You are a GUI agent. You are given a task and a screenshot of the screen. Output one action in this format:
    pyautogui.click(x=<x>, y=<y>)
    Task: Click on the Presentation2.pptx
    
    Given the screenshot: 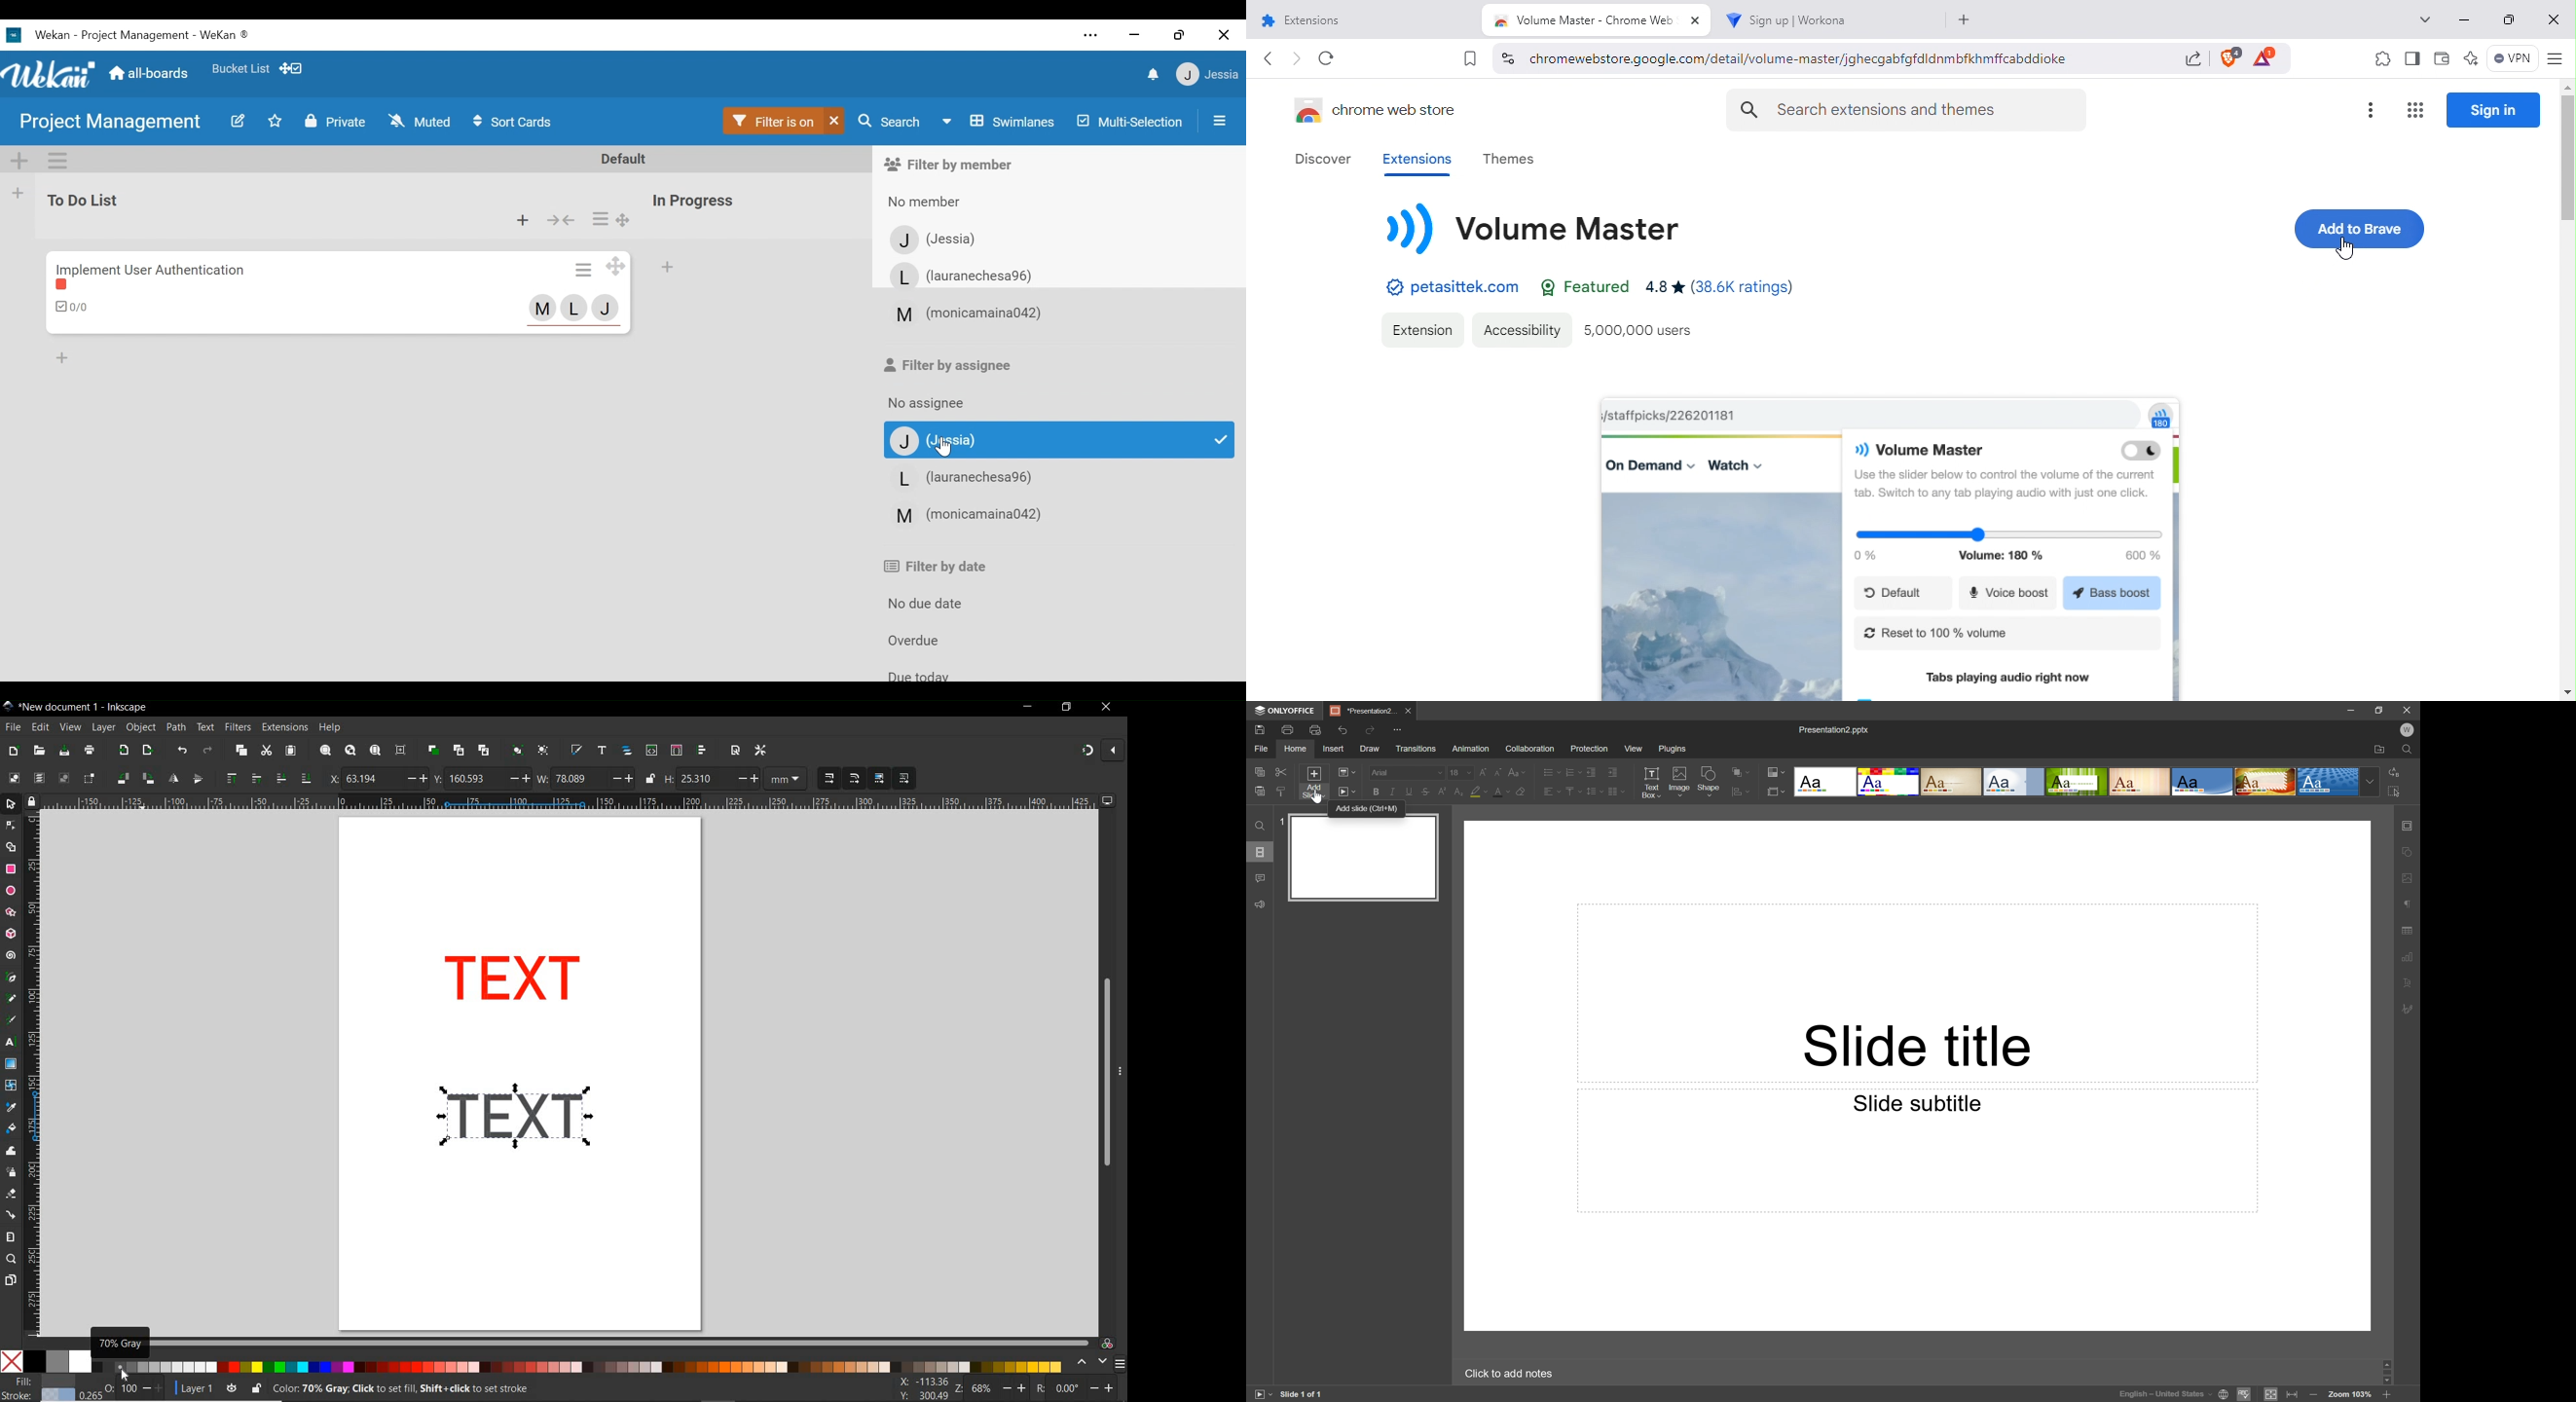 What is the action you would take?
    pyautogui.click(x=1837, y=730)
    